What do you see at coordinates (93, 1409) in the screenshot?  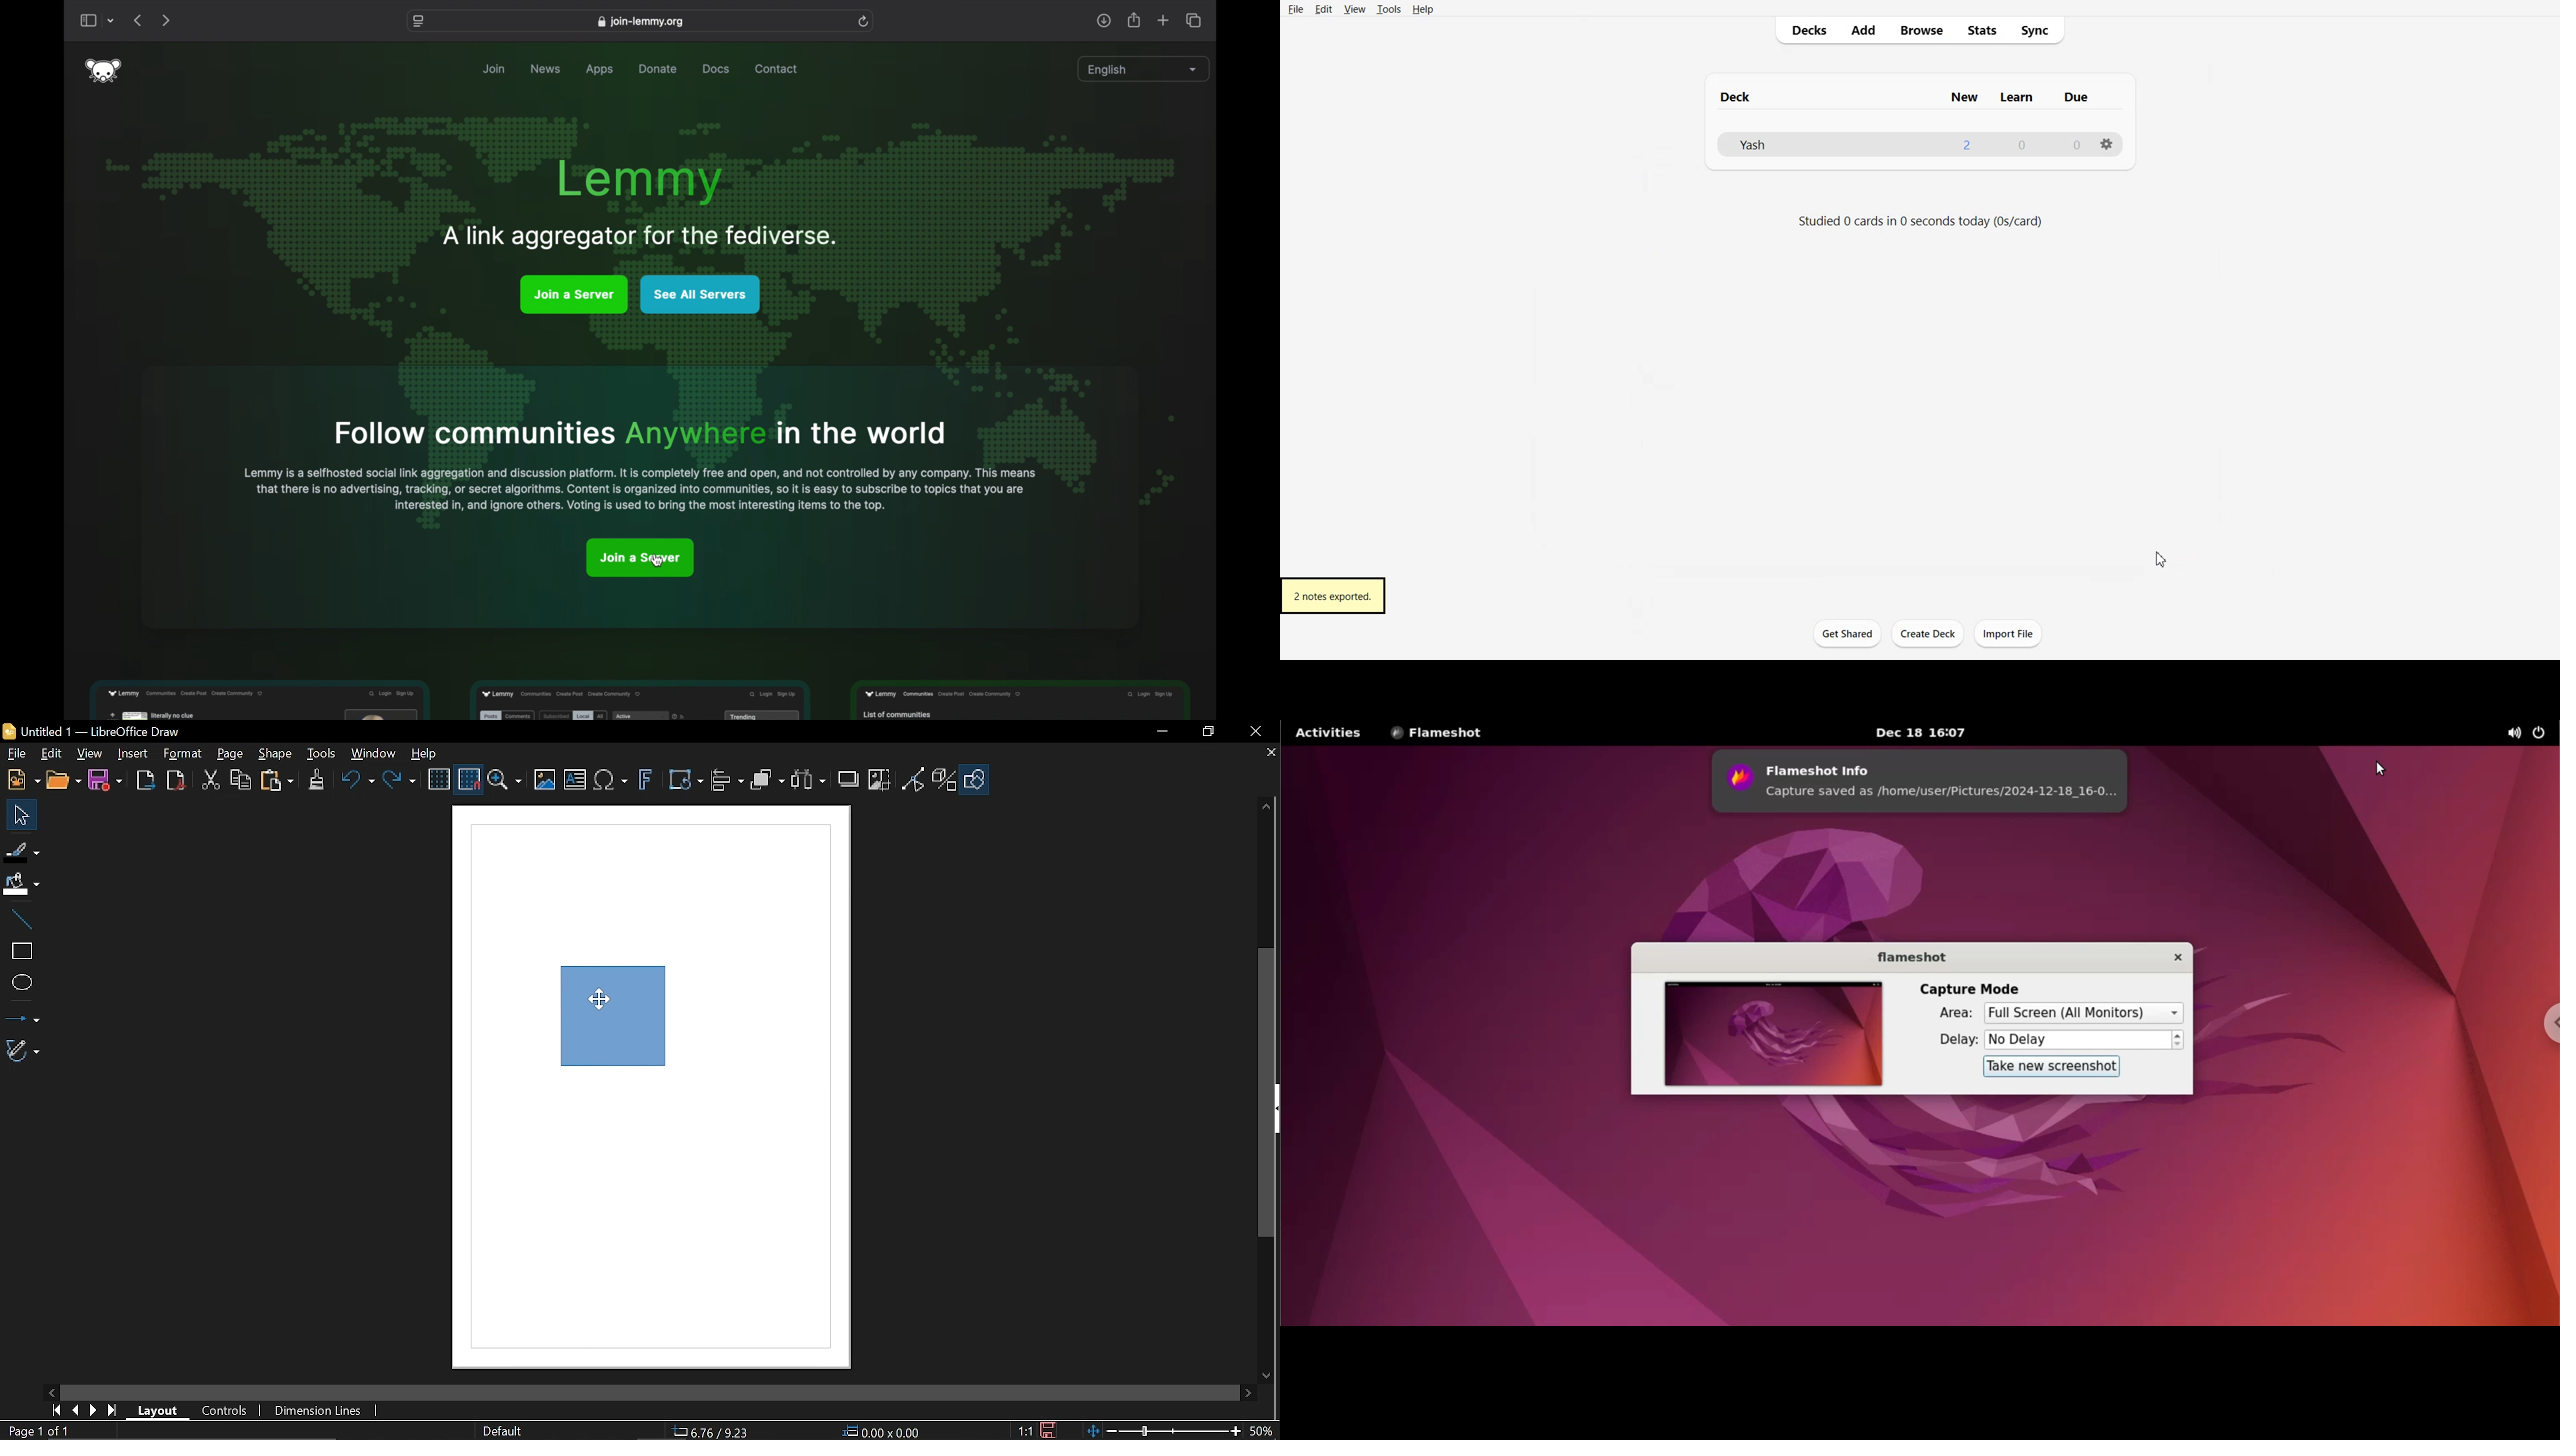 I see `next page` at bounding box center [93, 1409].